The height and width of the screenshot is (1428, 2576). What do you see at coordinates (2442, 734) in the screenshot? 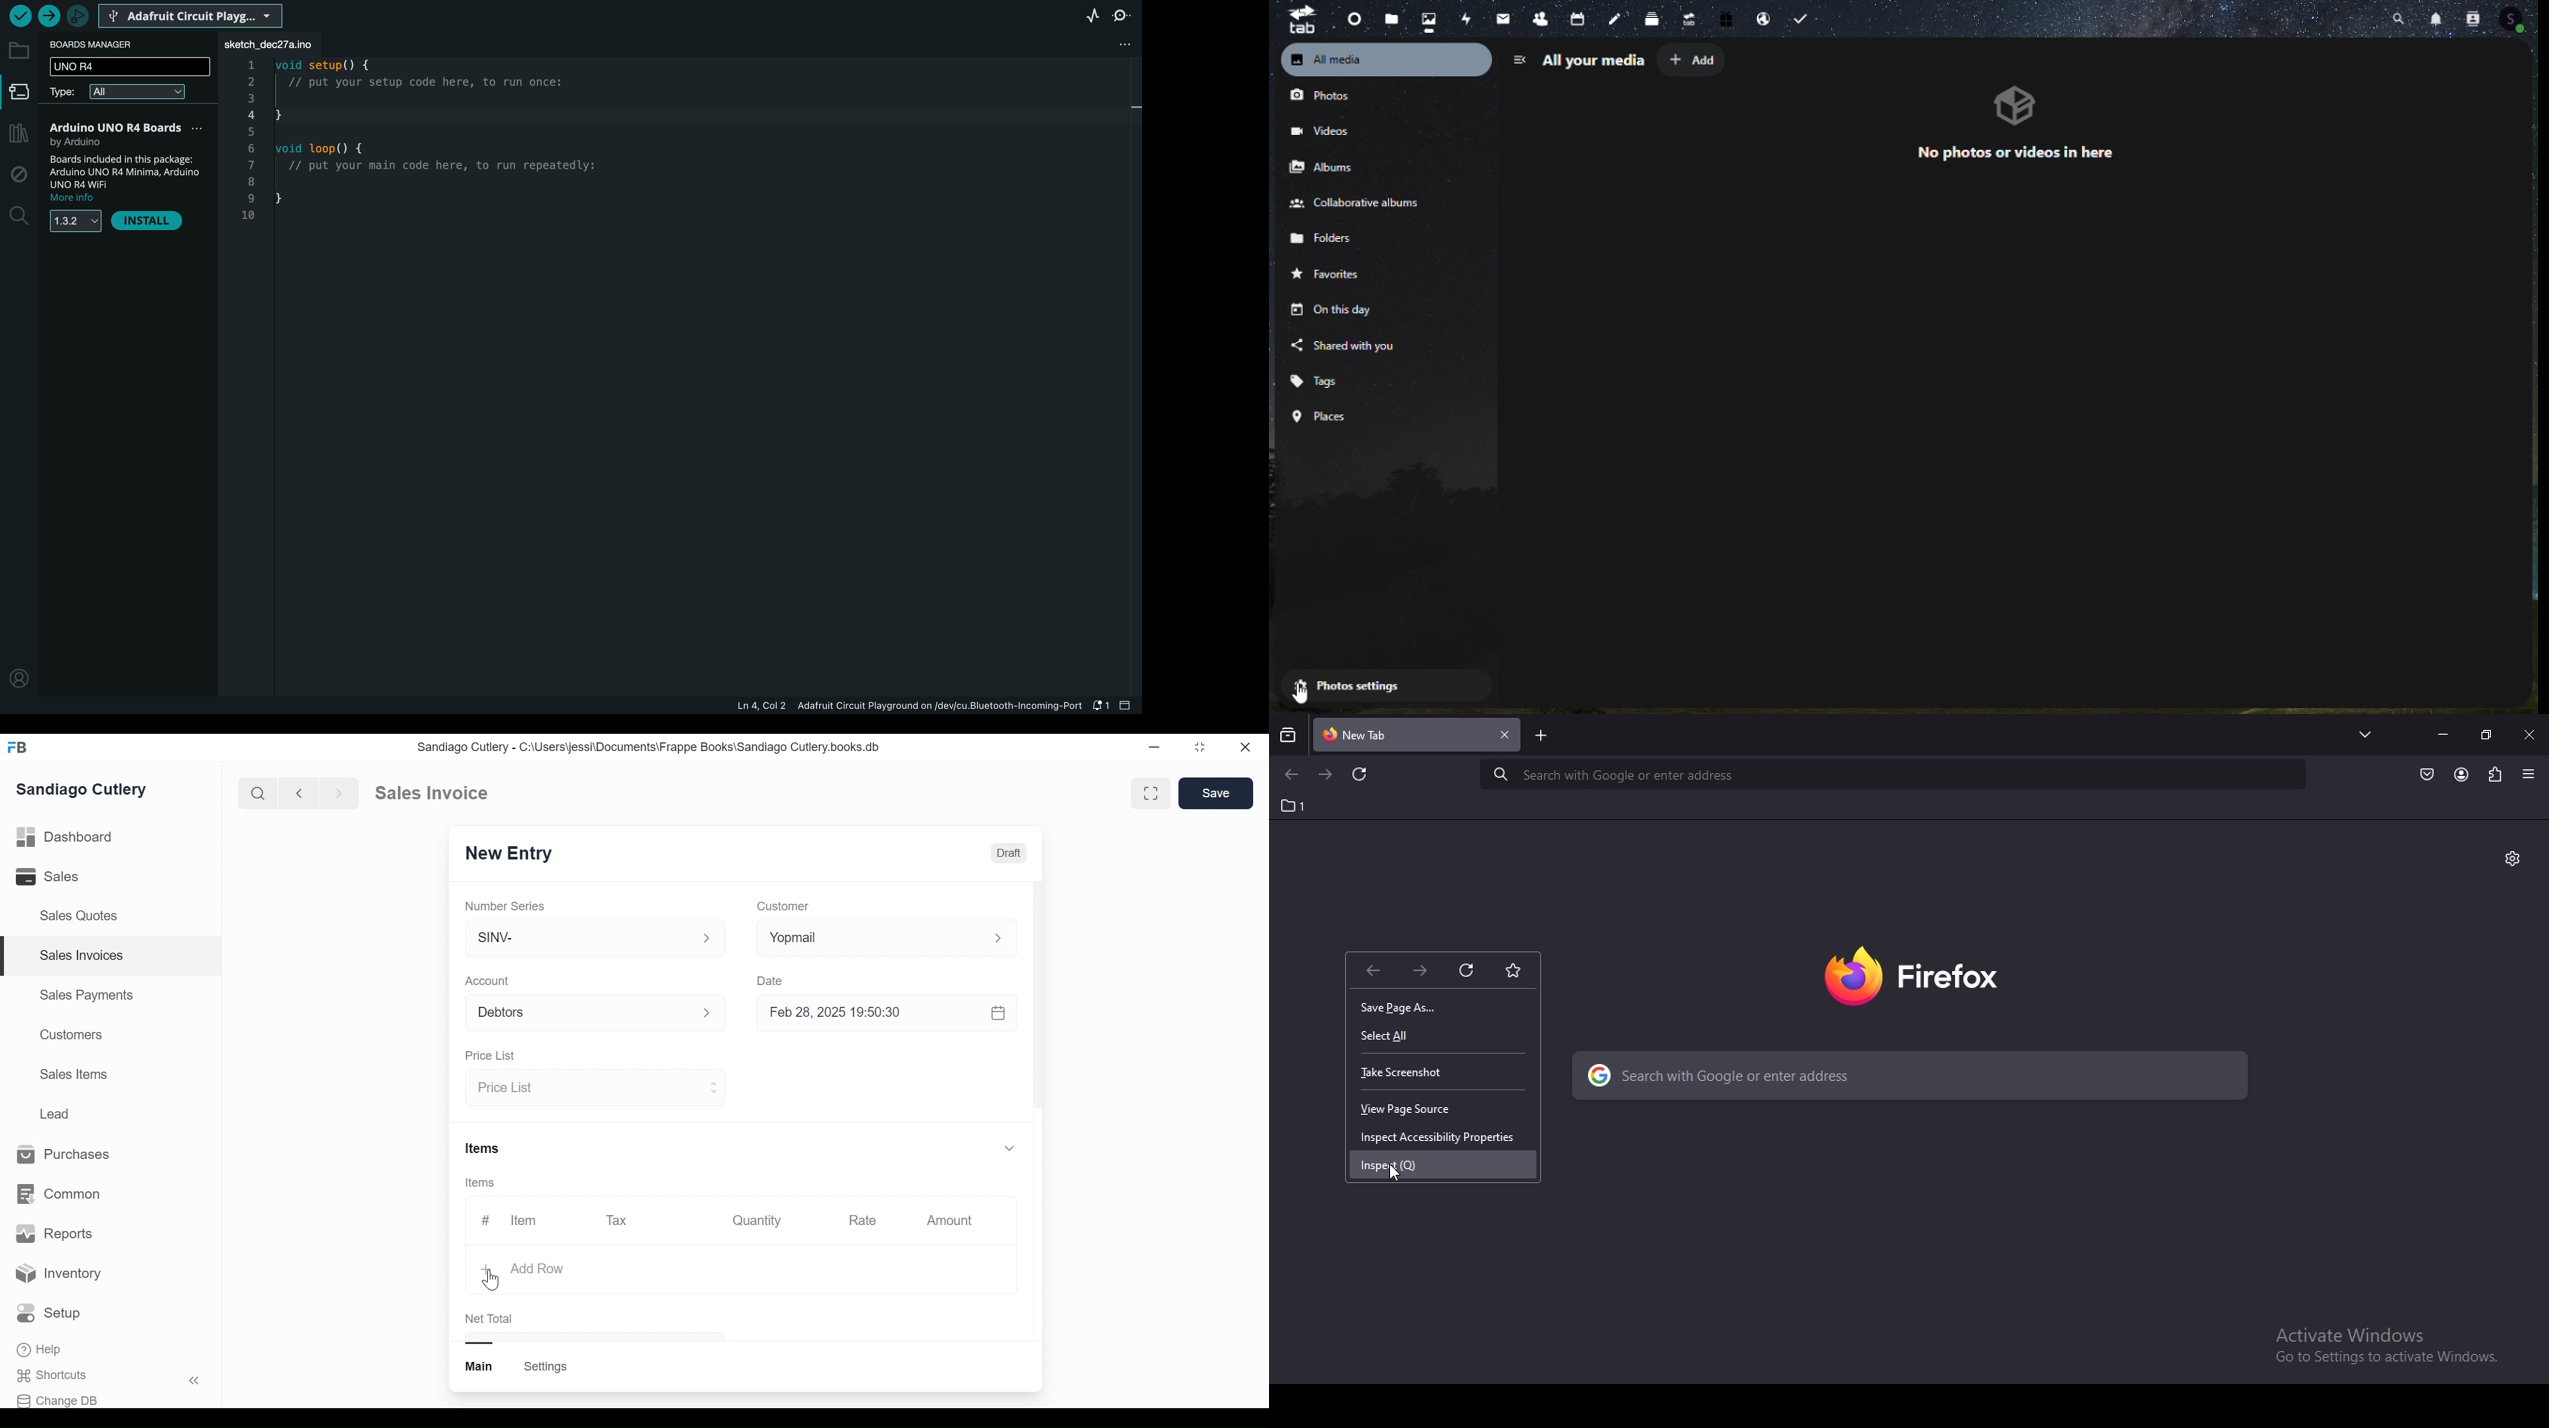
I see `minimize` at bounding box center [2442, 734].